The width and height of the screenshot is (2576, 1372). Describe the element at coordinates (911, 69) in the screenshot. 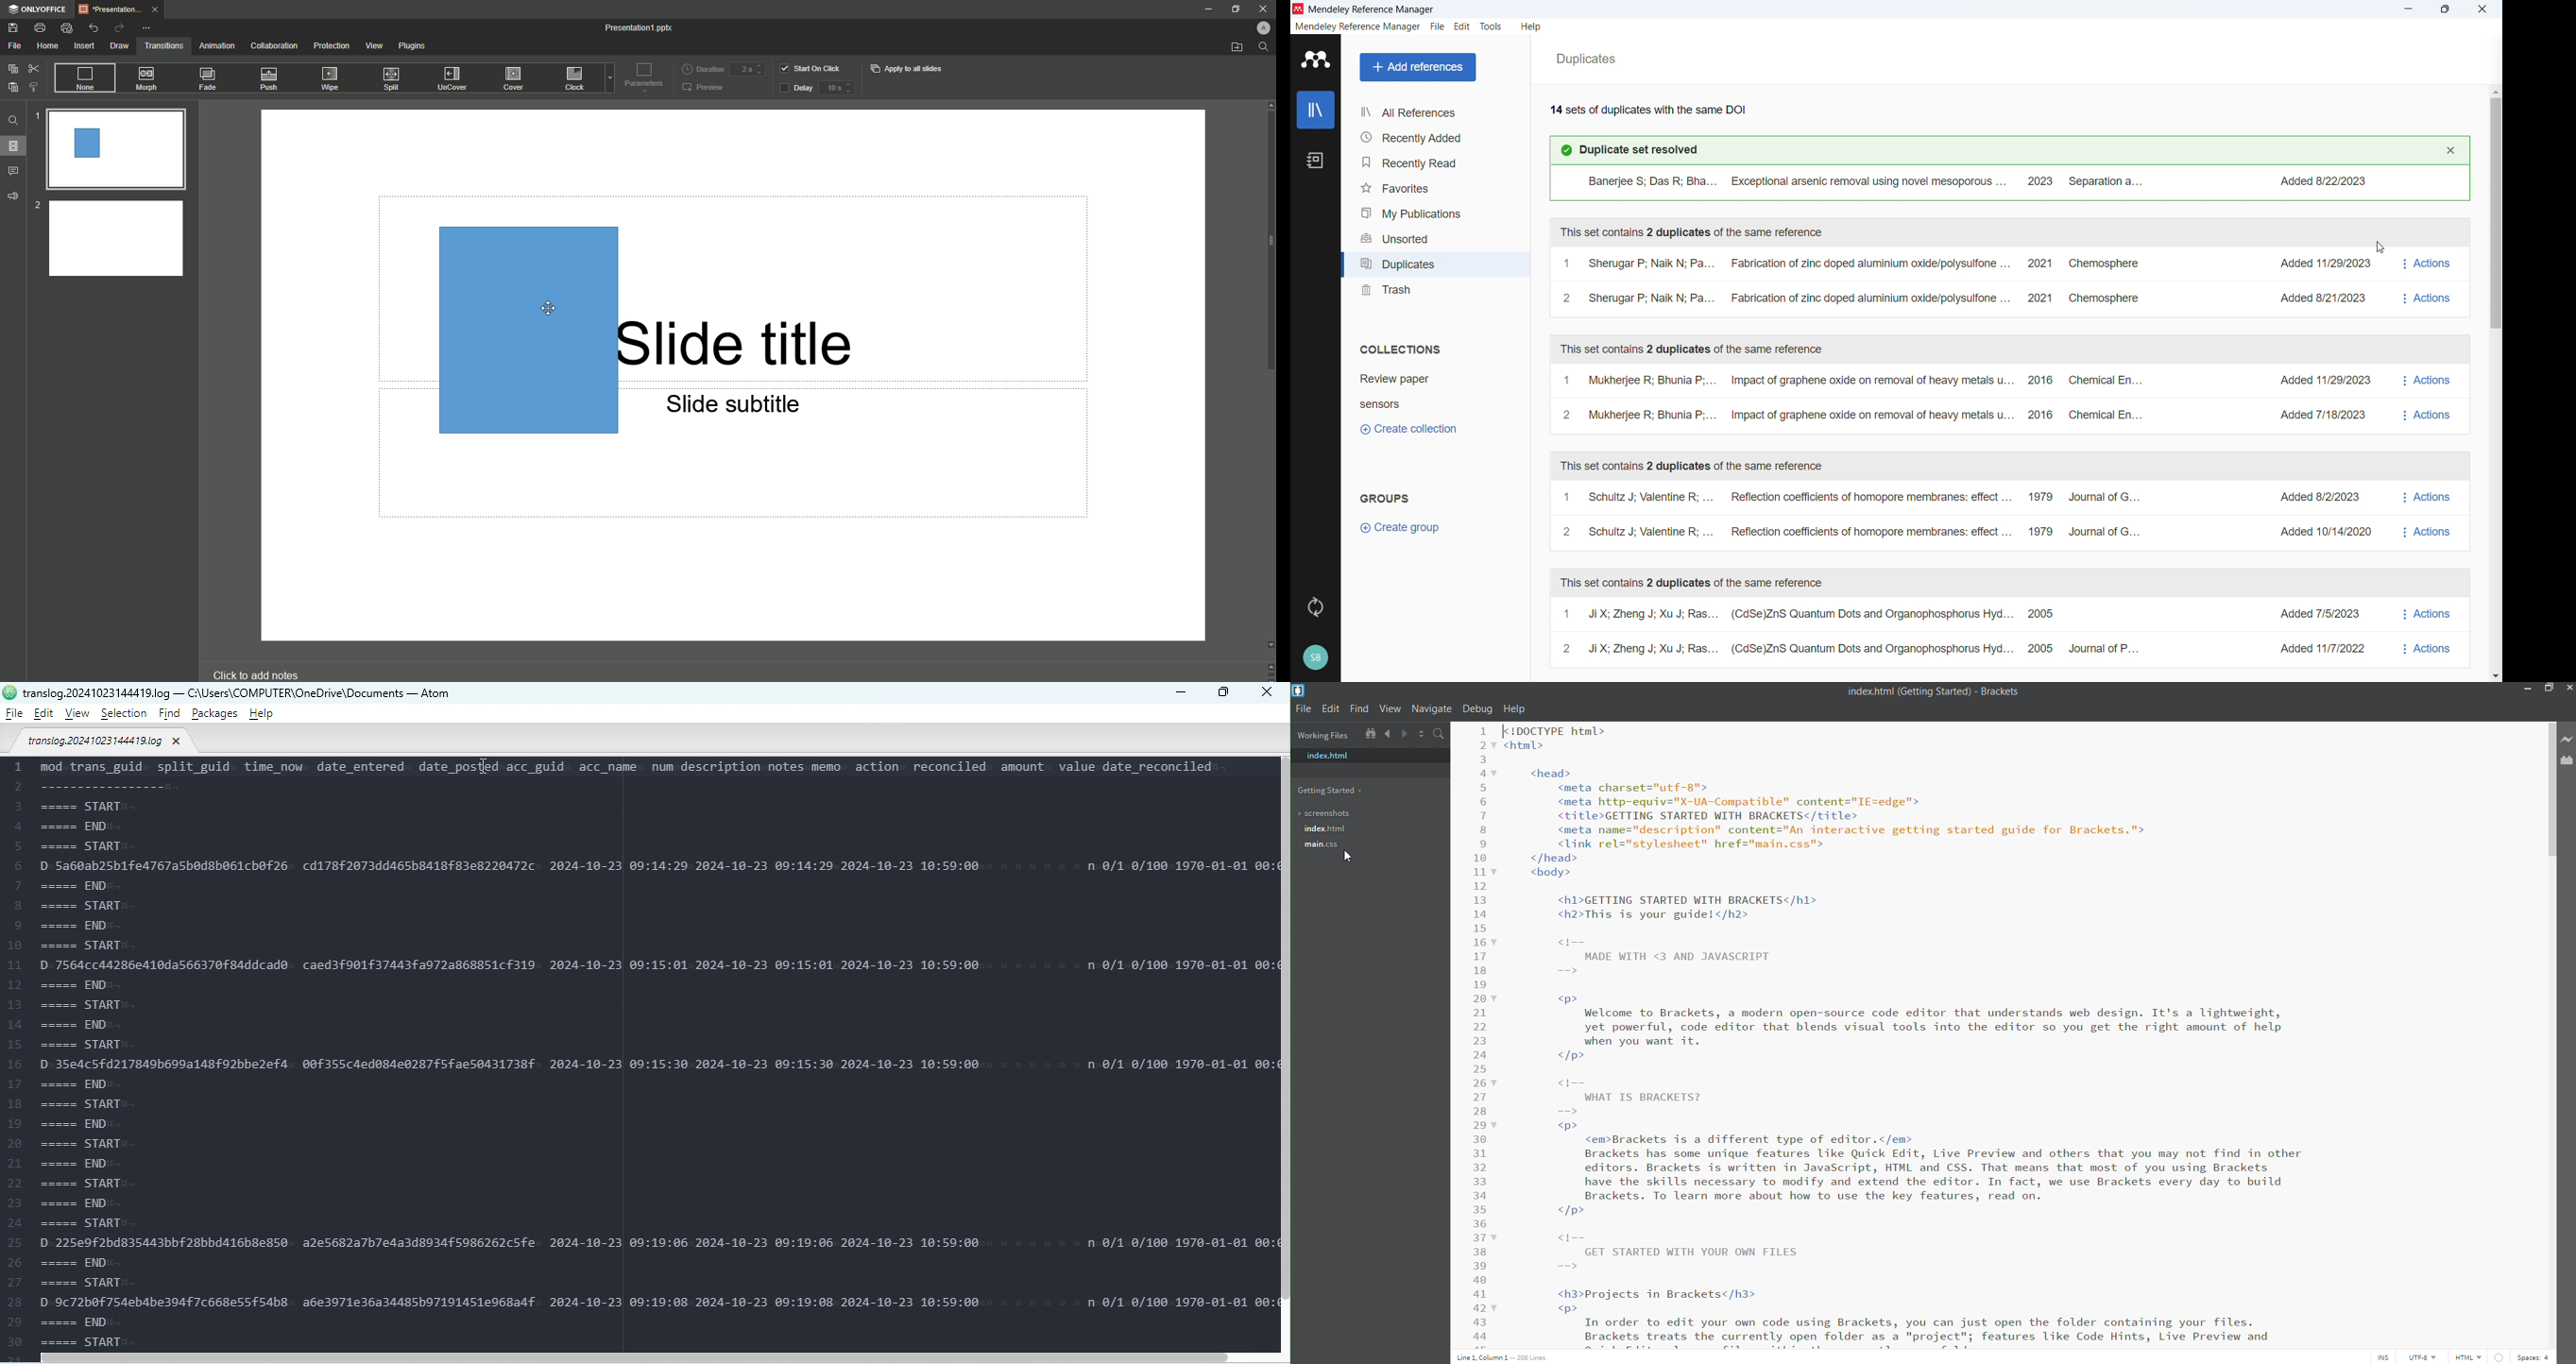

I see `Apply to all slides` at that location.